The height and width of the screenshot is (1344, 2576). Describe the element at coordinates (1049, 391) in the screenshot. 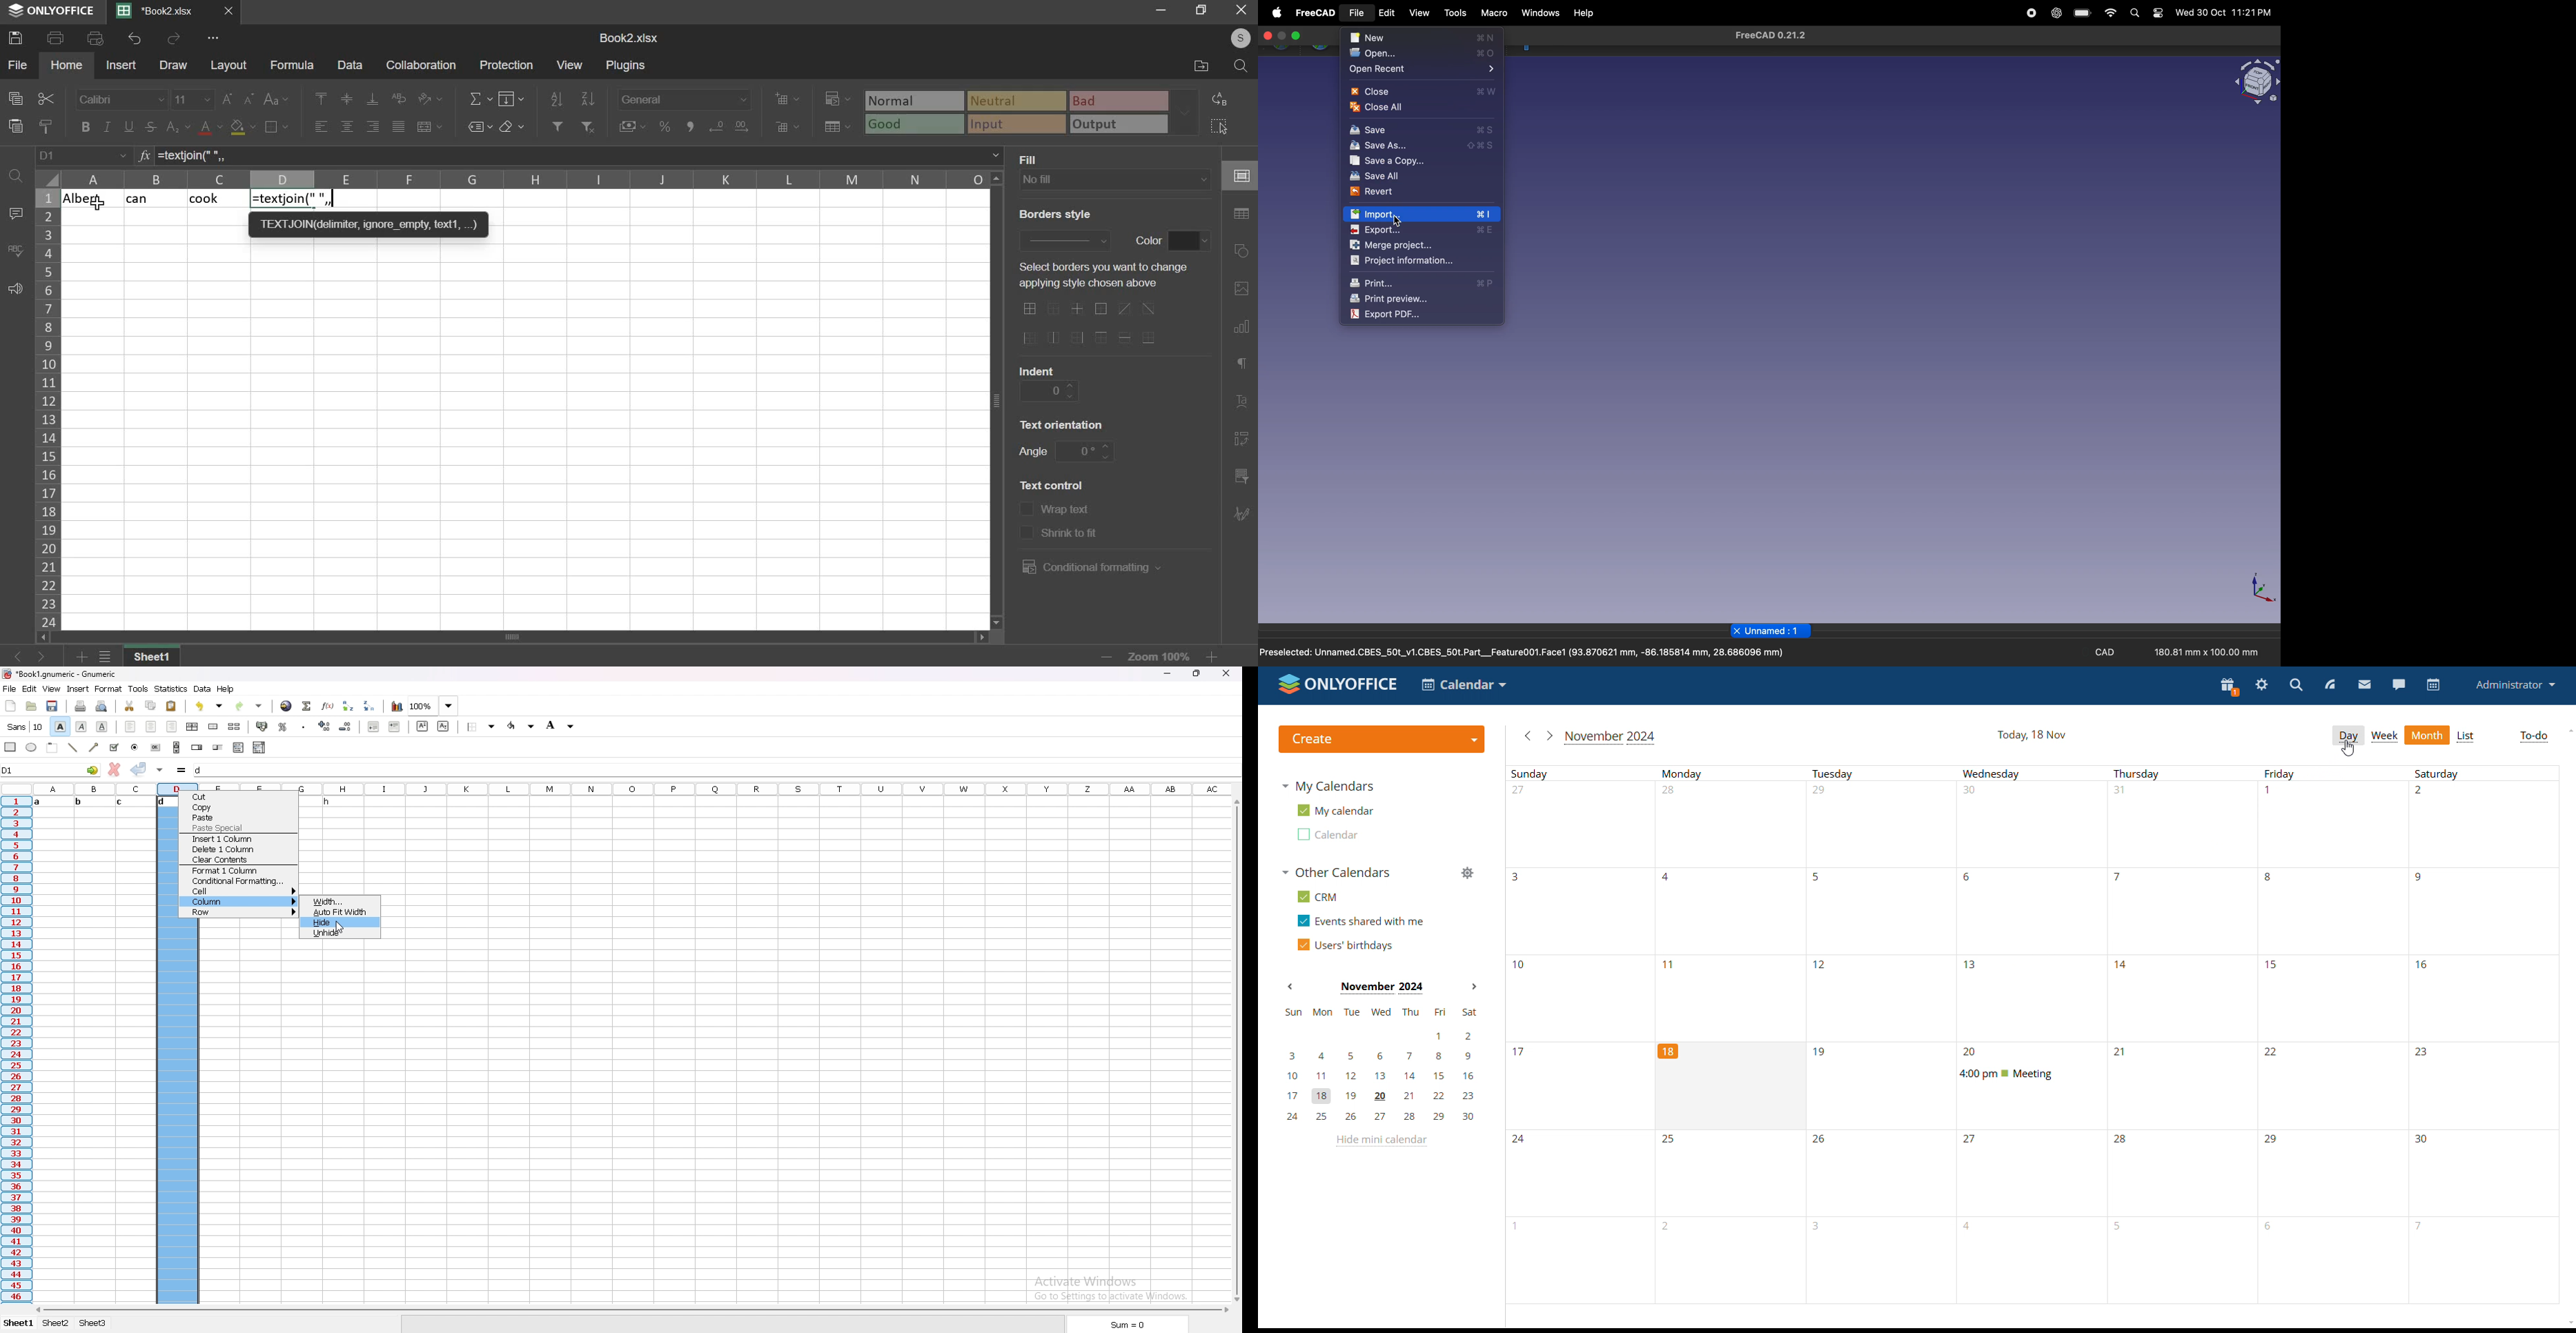

I see `indent` at that location.